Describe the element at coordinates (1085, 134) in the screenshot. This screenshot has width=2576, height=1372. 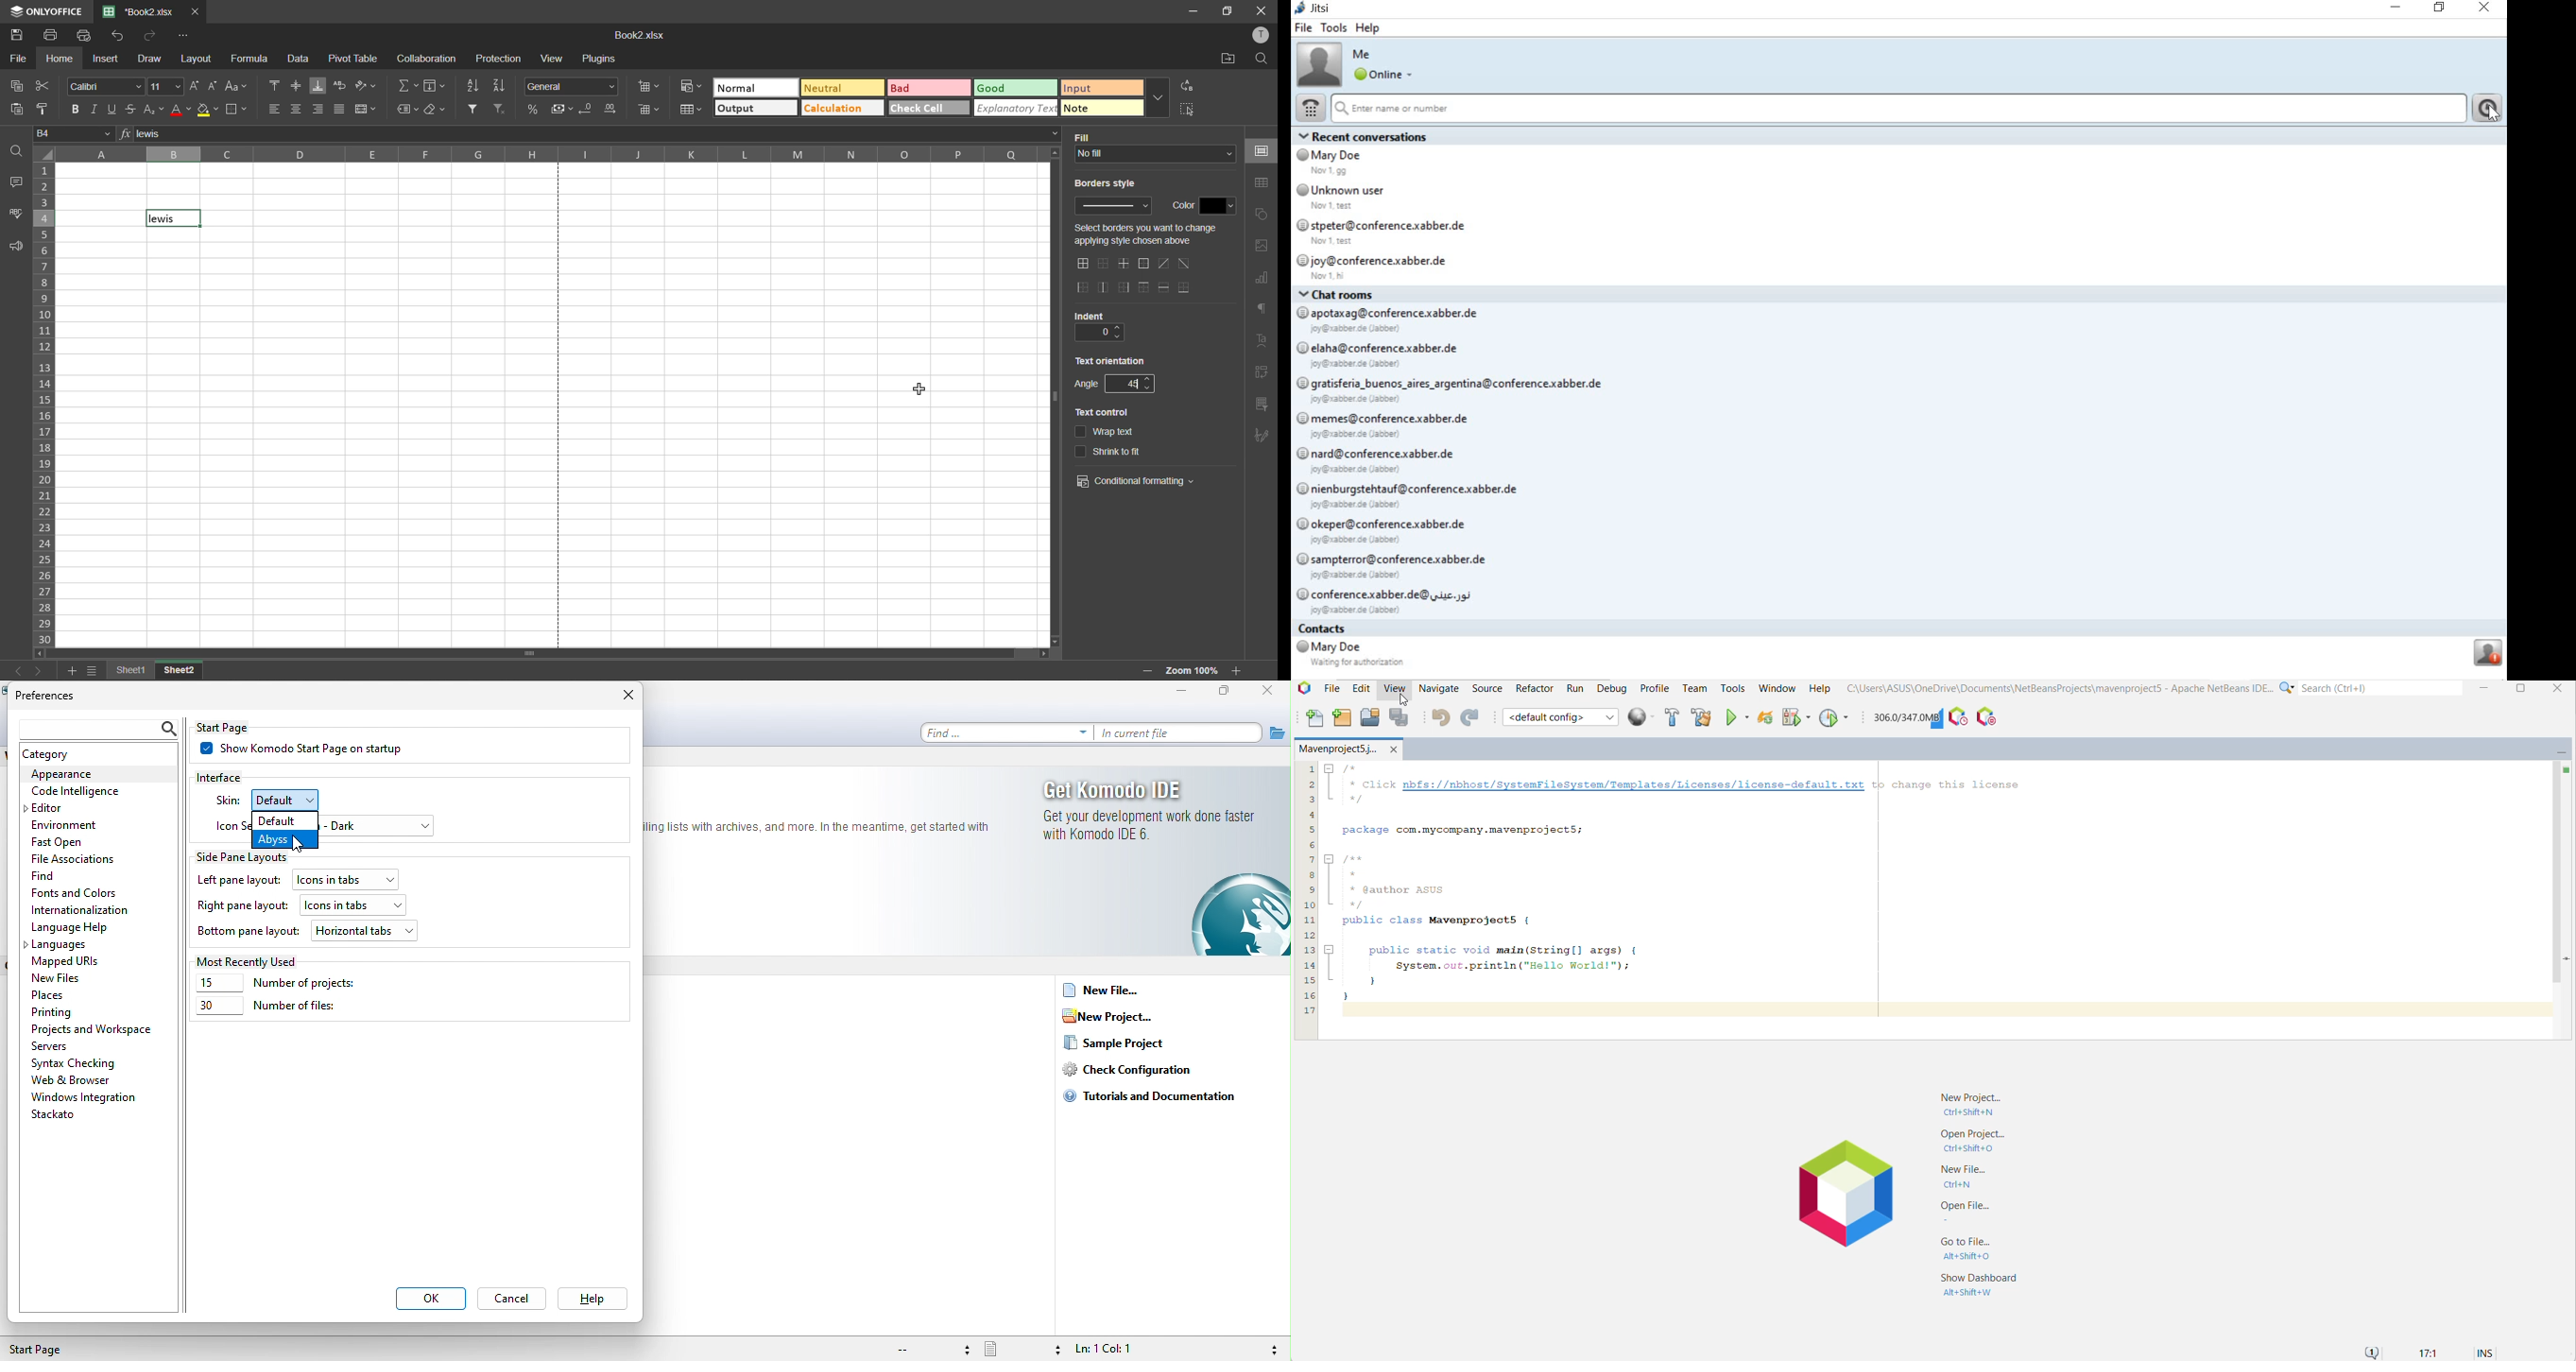
I see `fill` at that location.